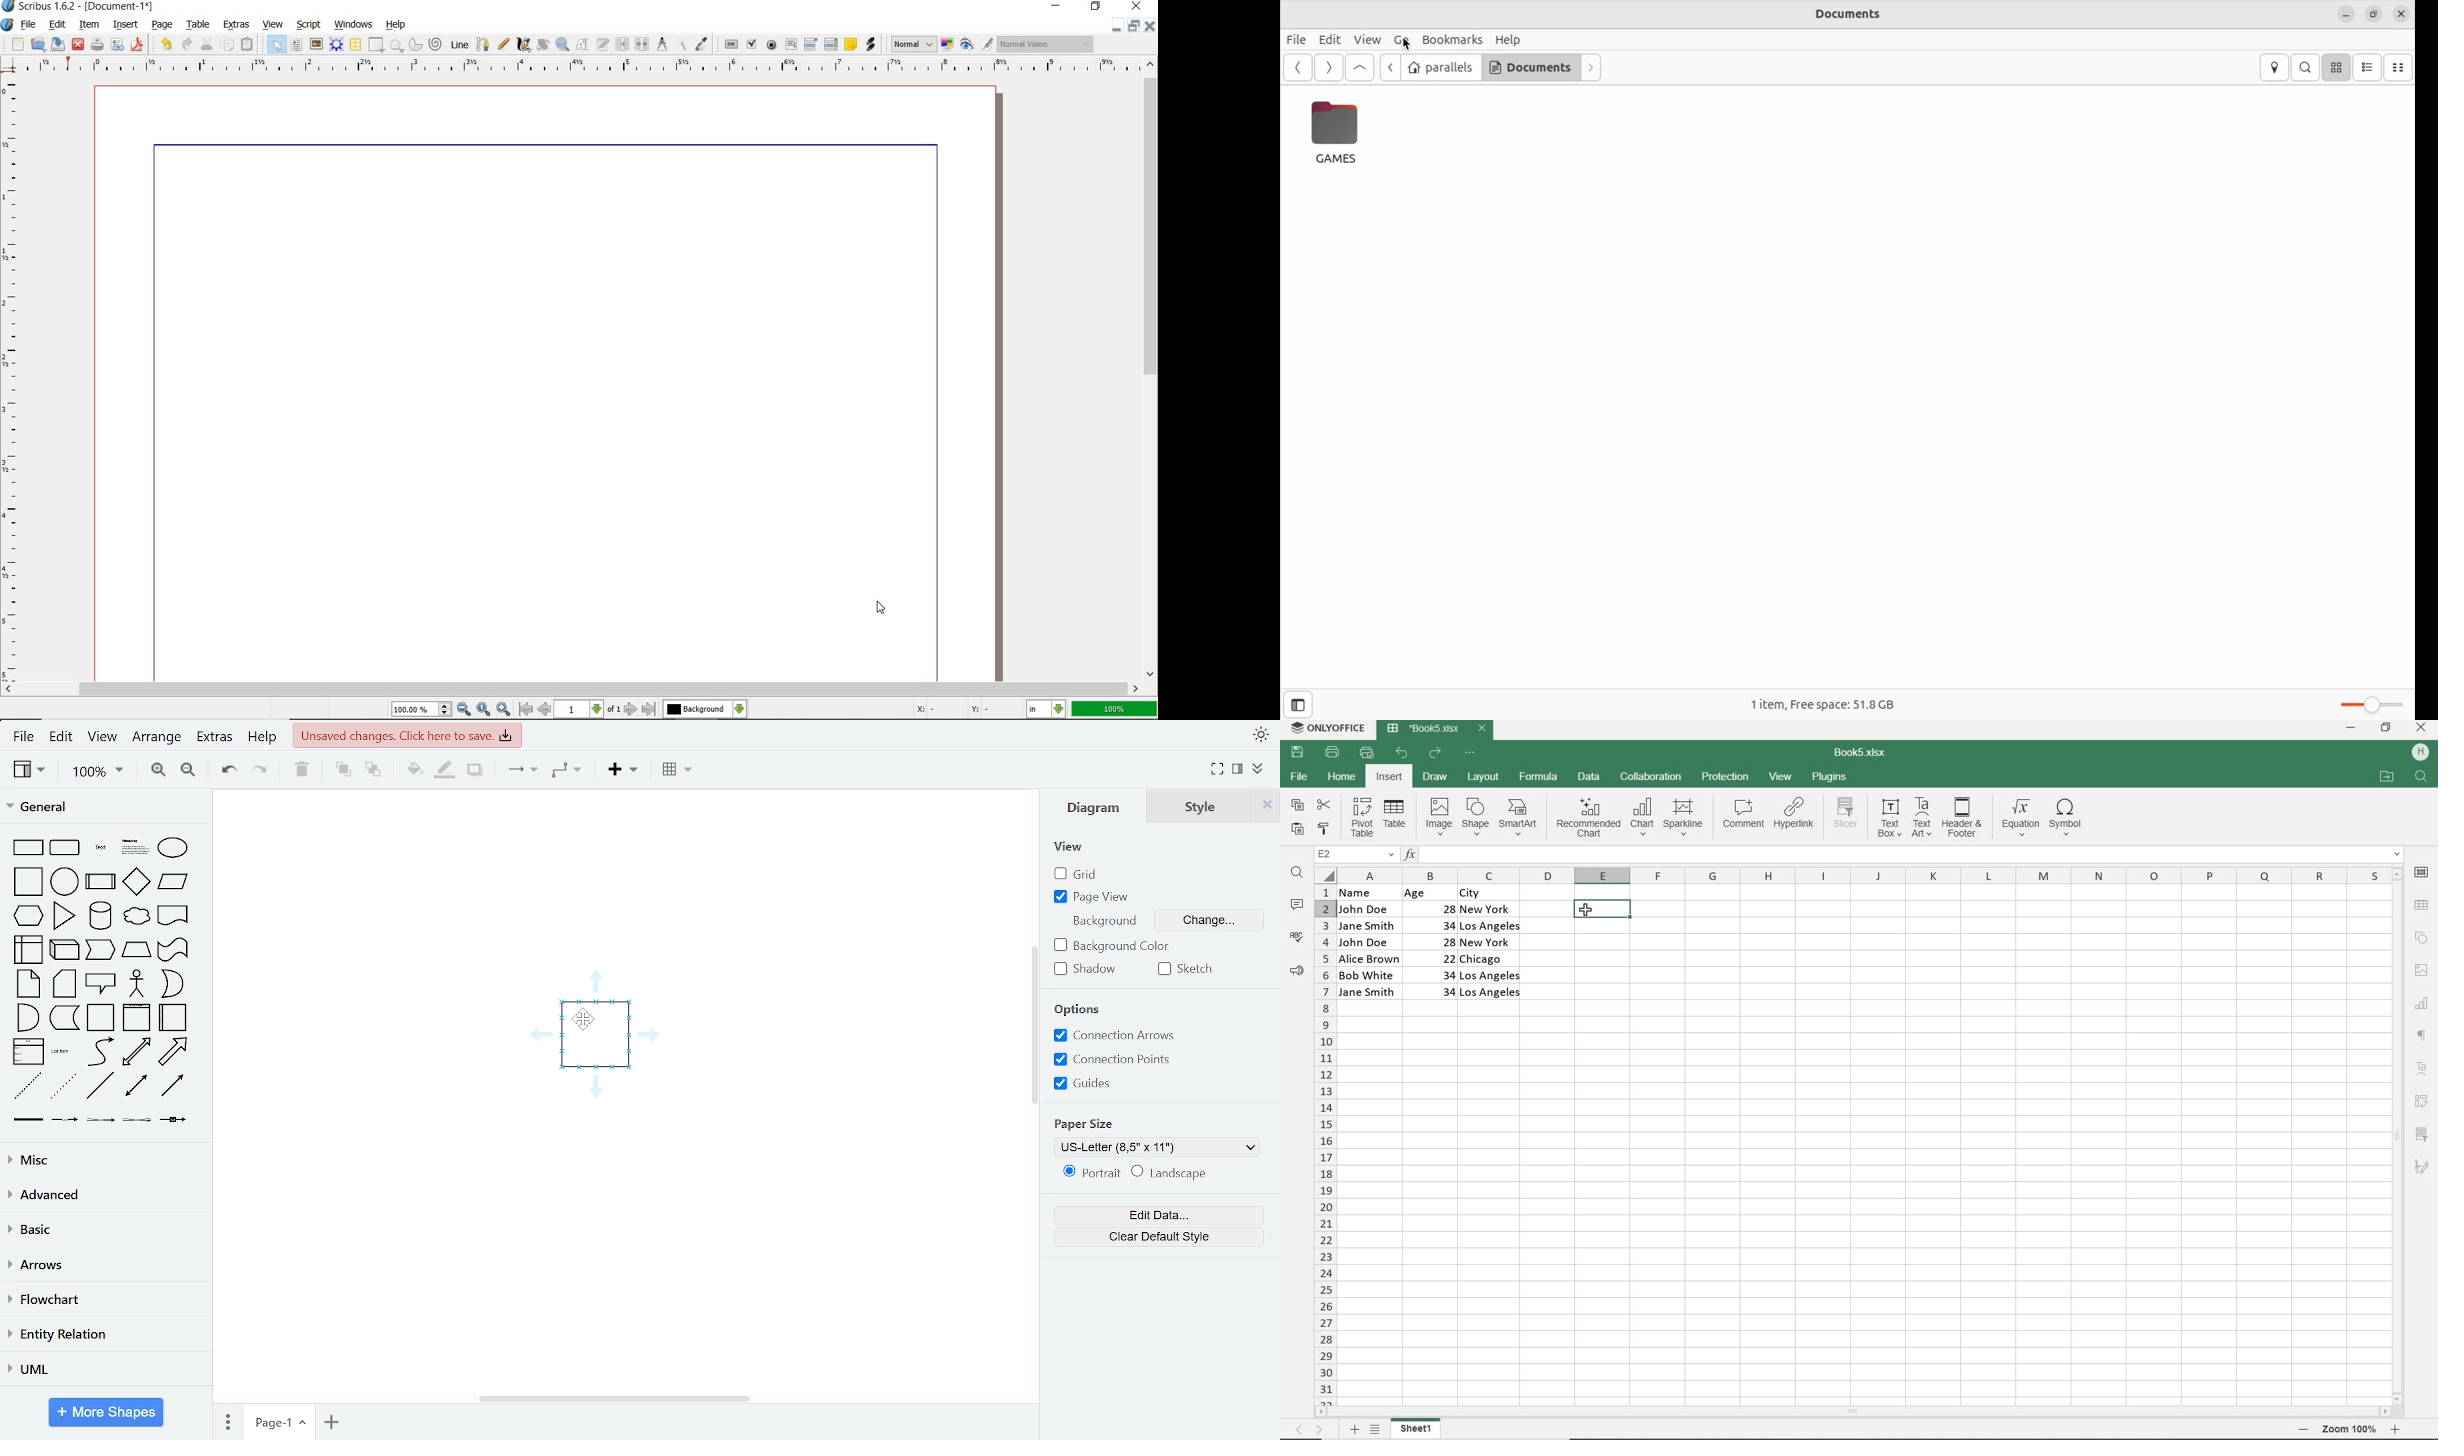  I want to click on COPY, so click(1297, 806).